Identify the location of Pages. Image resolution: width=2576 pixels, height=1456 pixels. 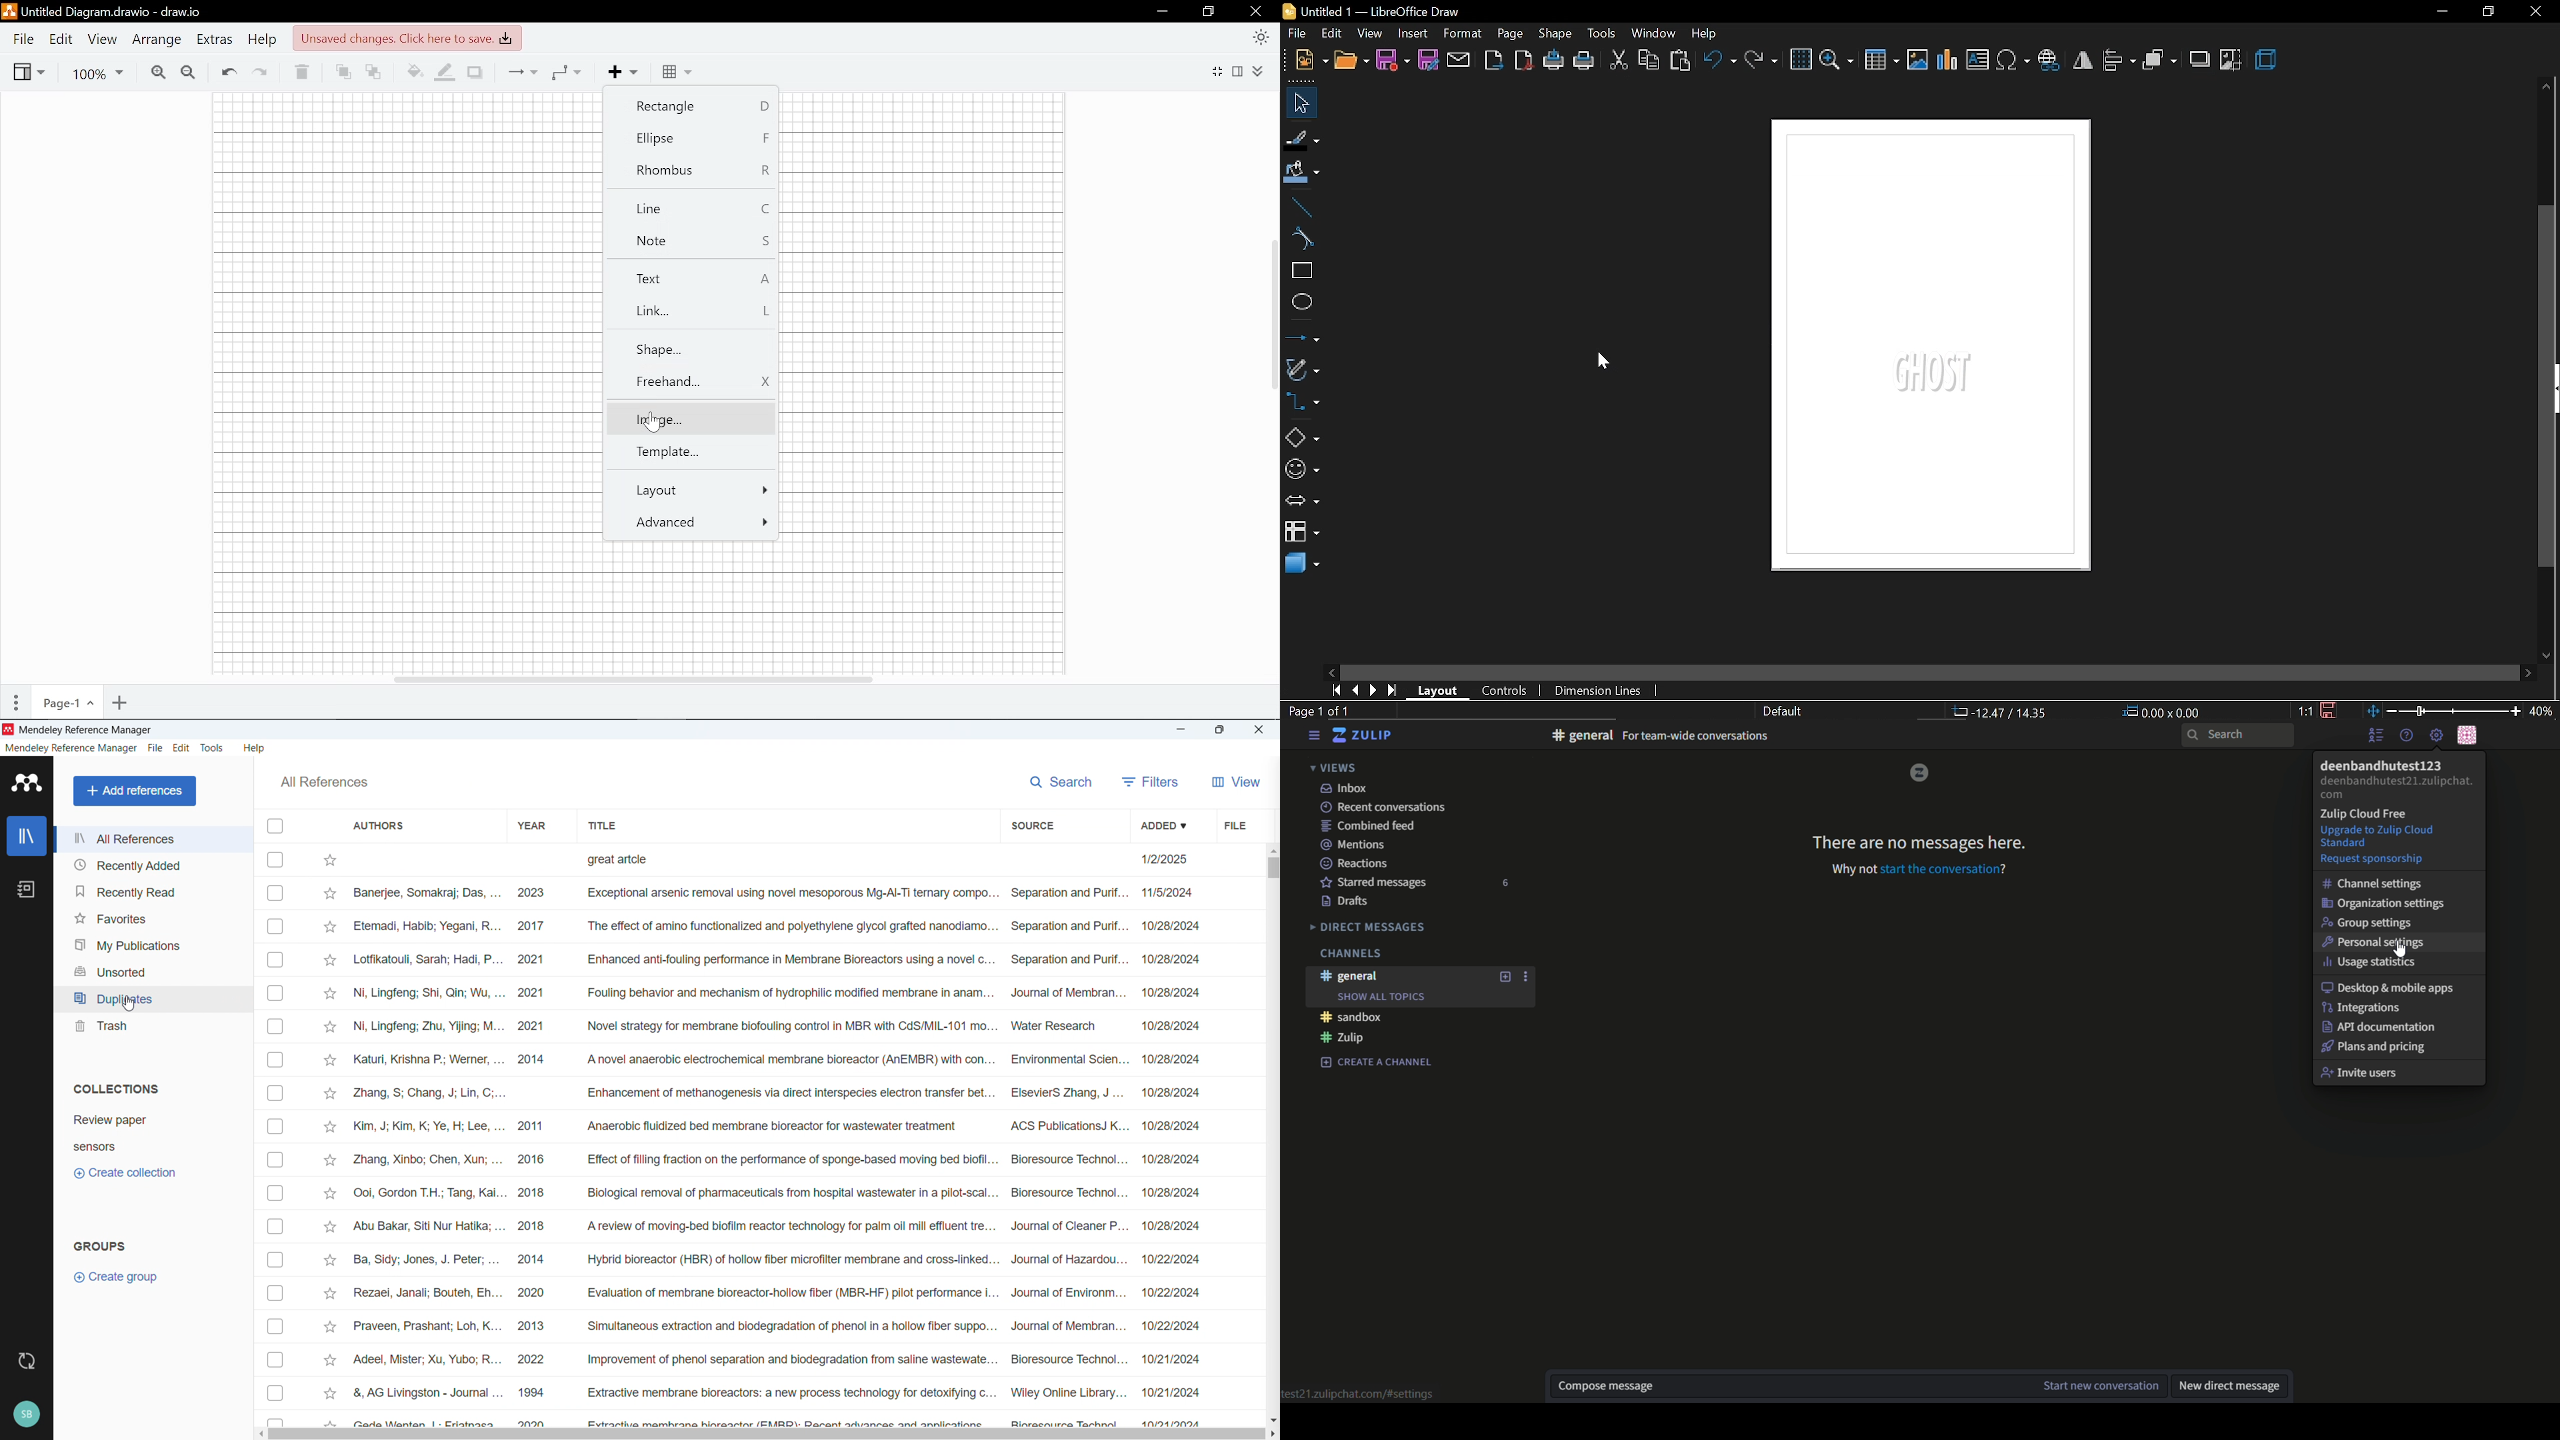
(14, 703).